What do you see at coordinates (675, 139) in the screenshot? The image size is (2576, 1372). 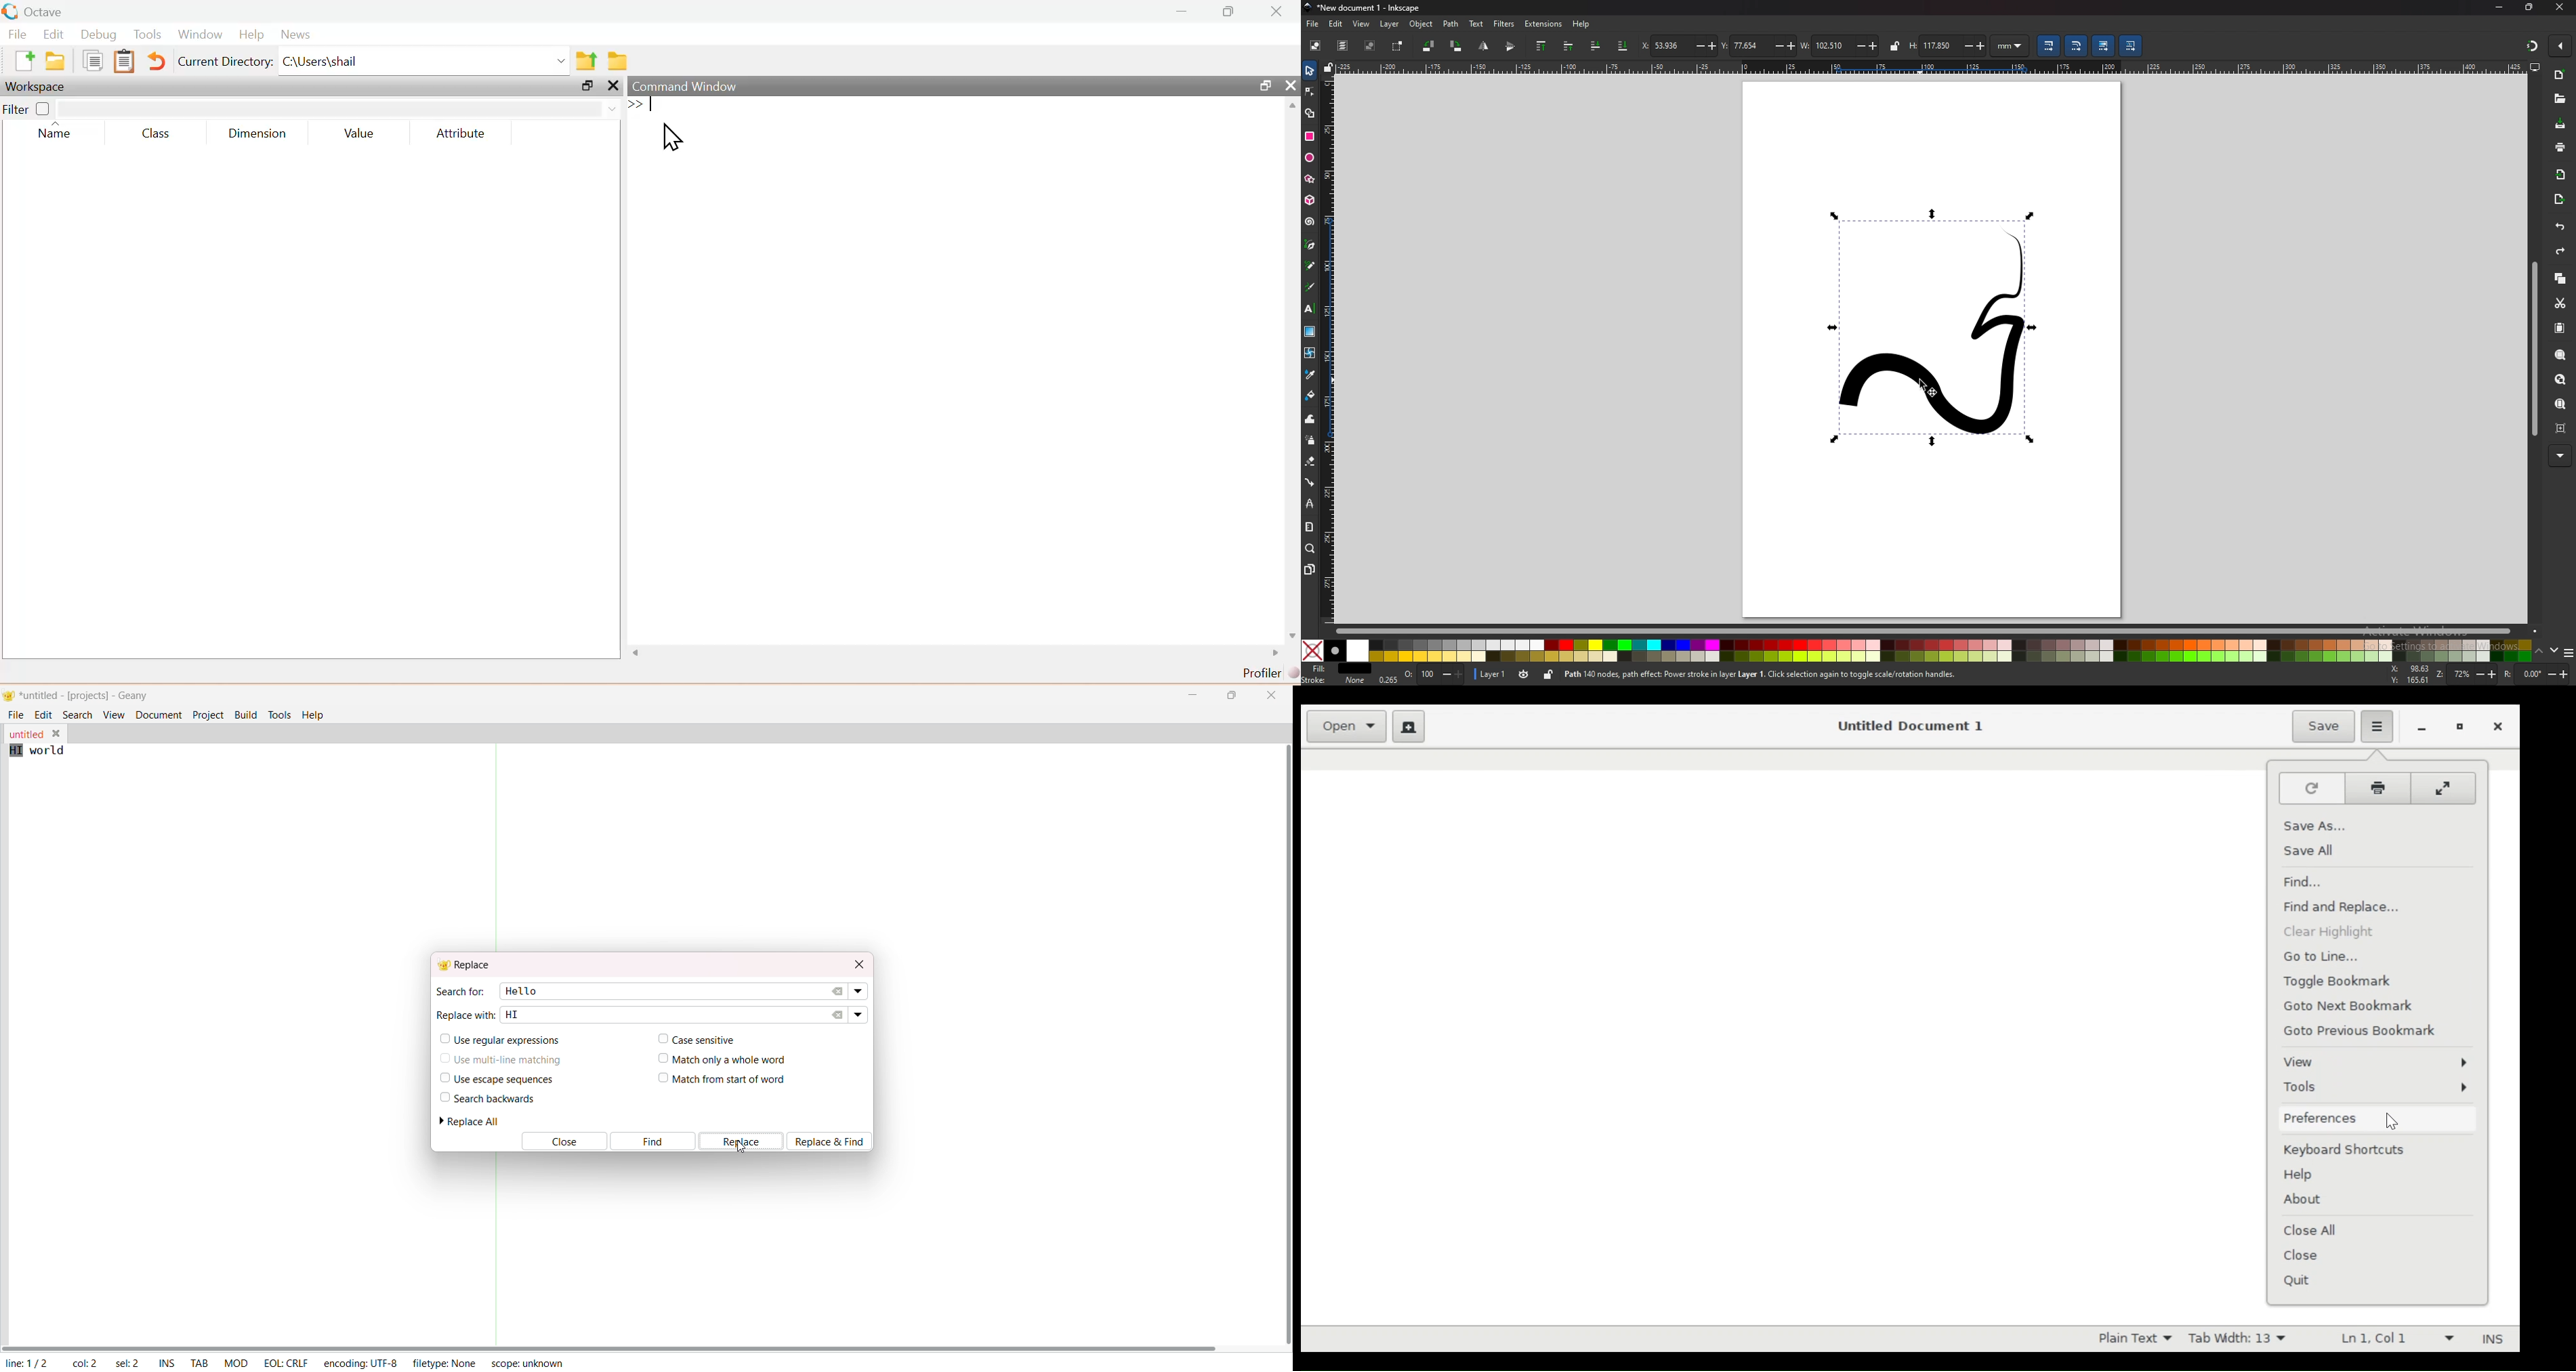 I see `Cursor` at bounding box center [675, 139].